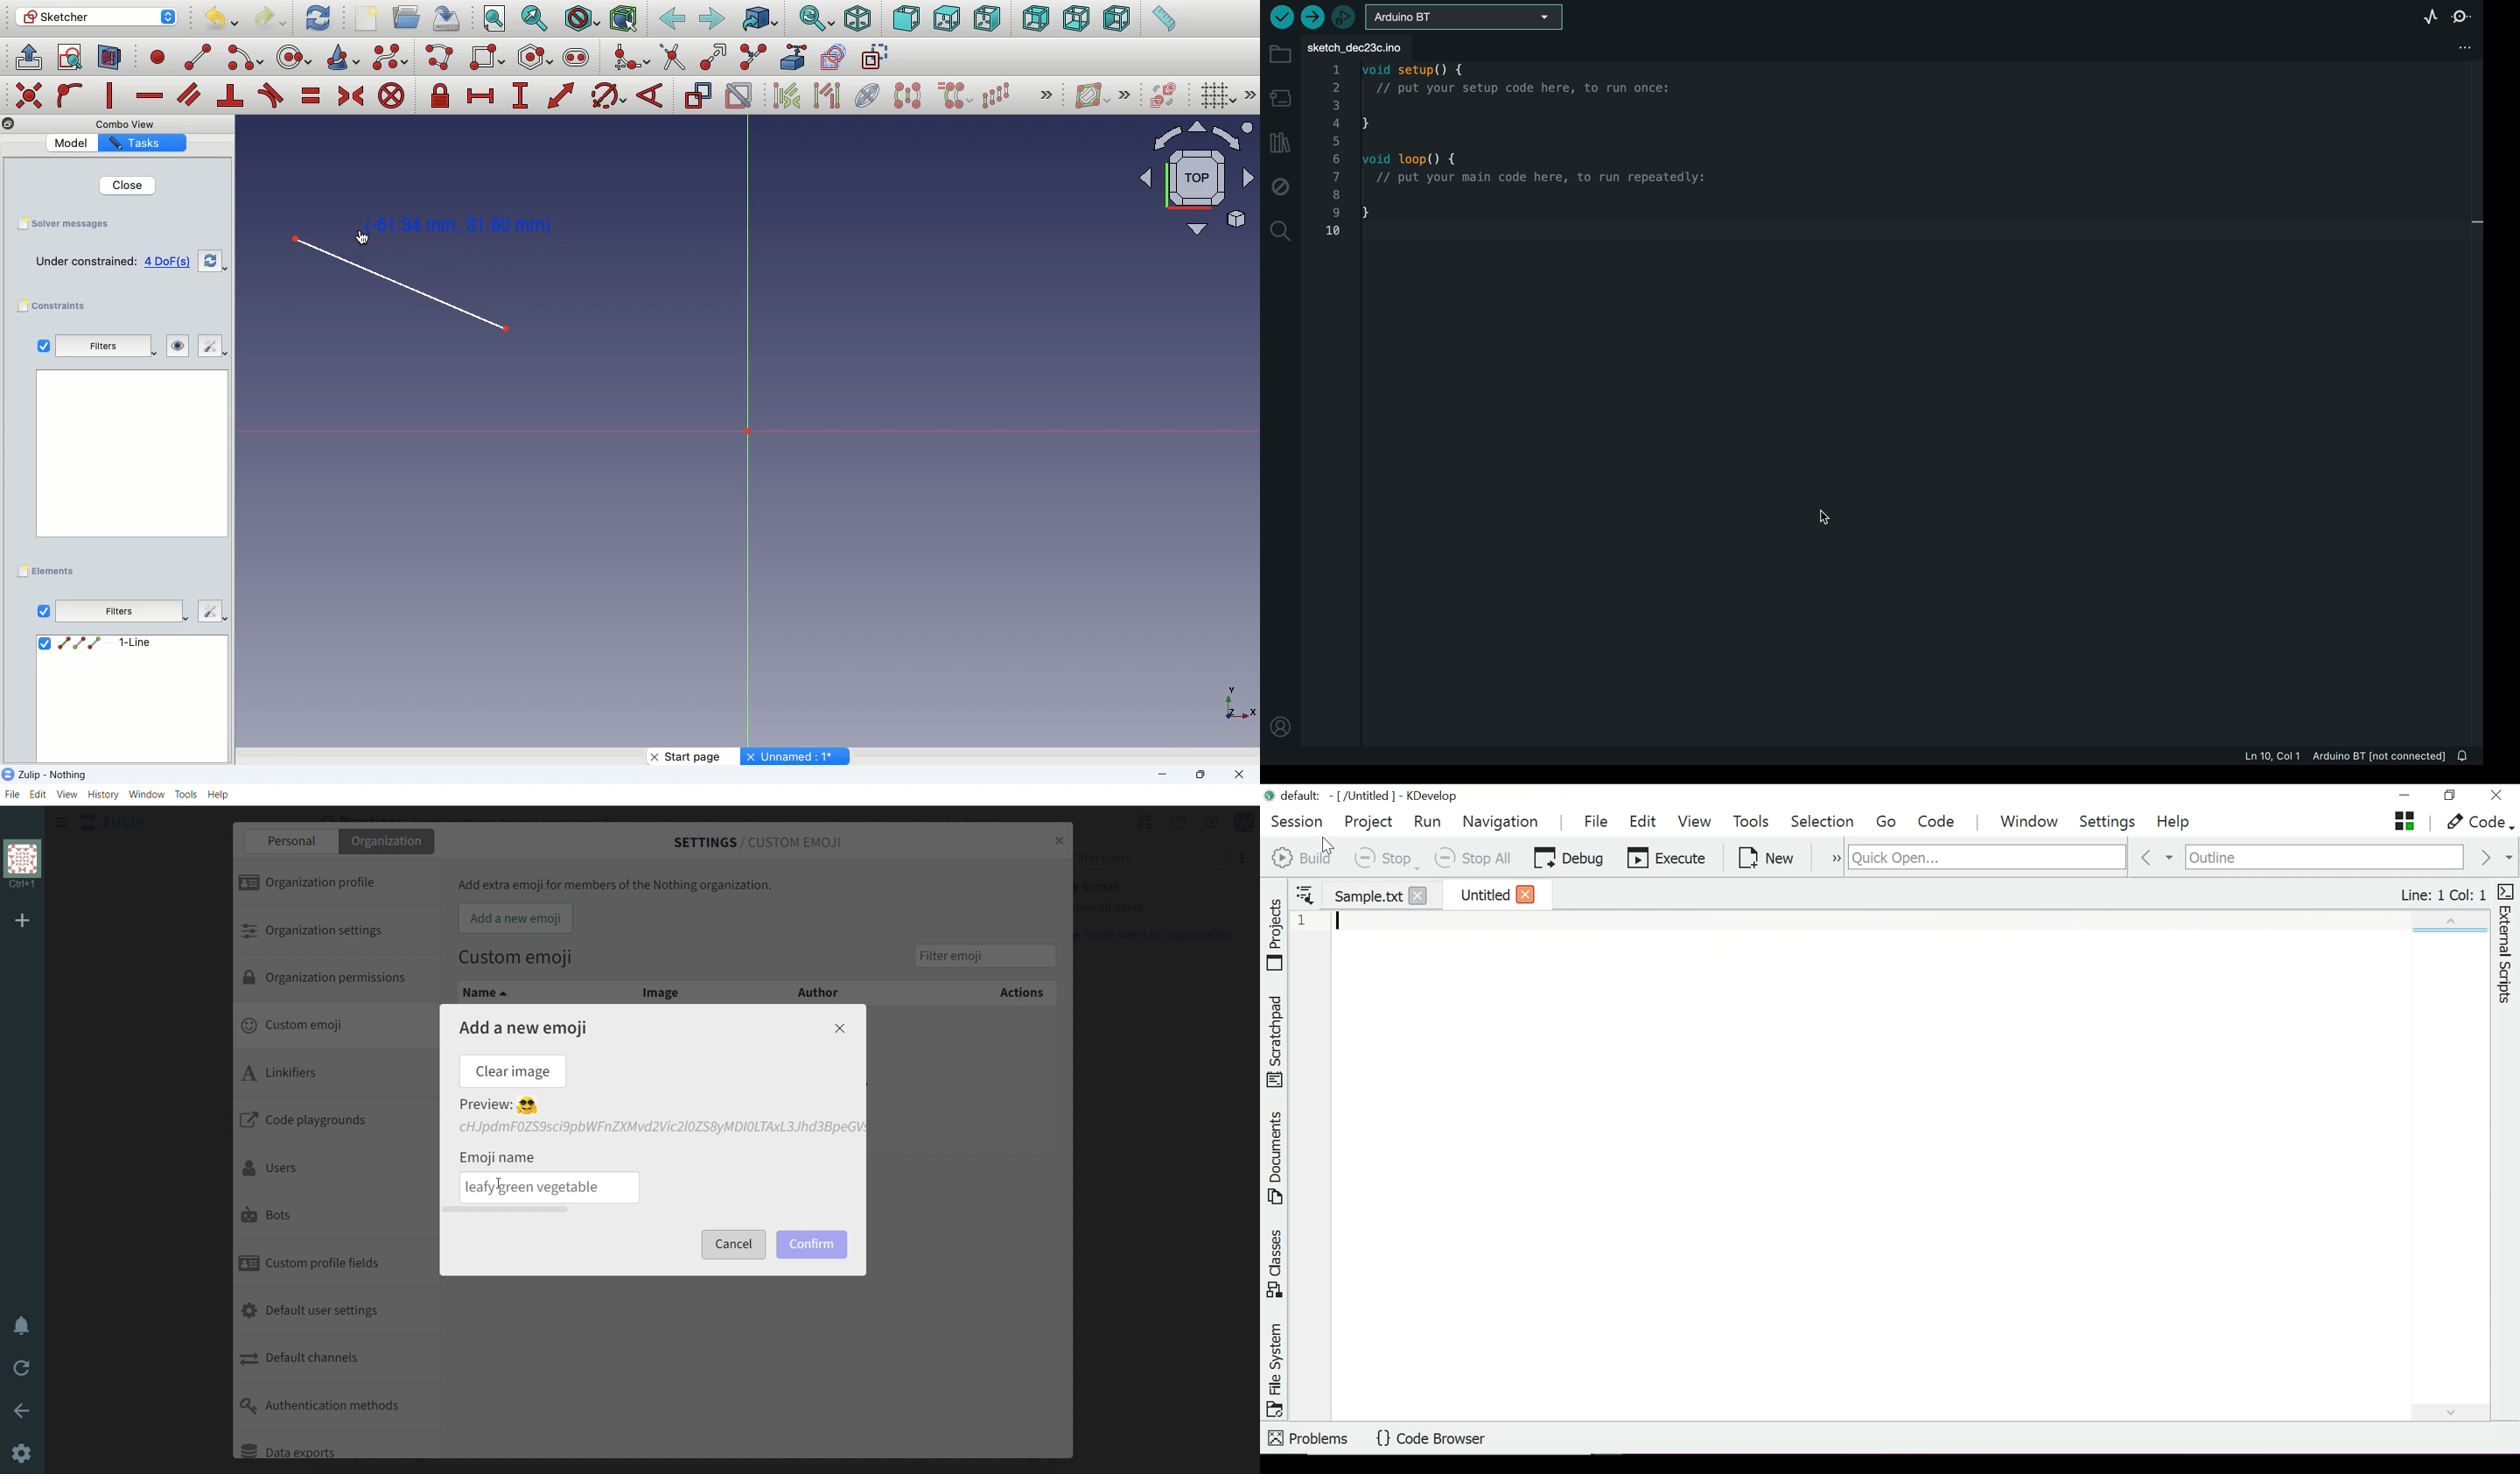 The width and height of the screenshot is (2520, 1484). Describe the element at coordinates (672, 58) in the screenshot. I see `trim edge` at that location.